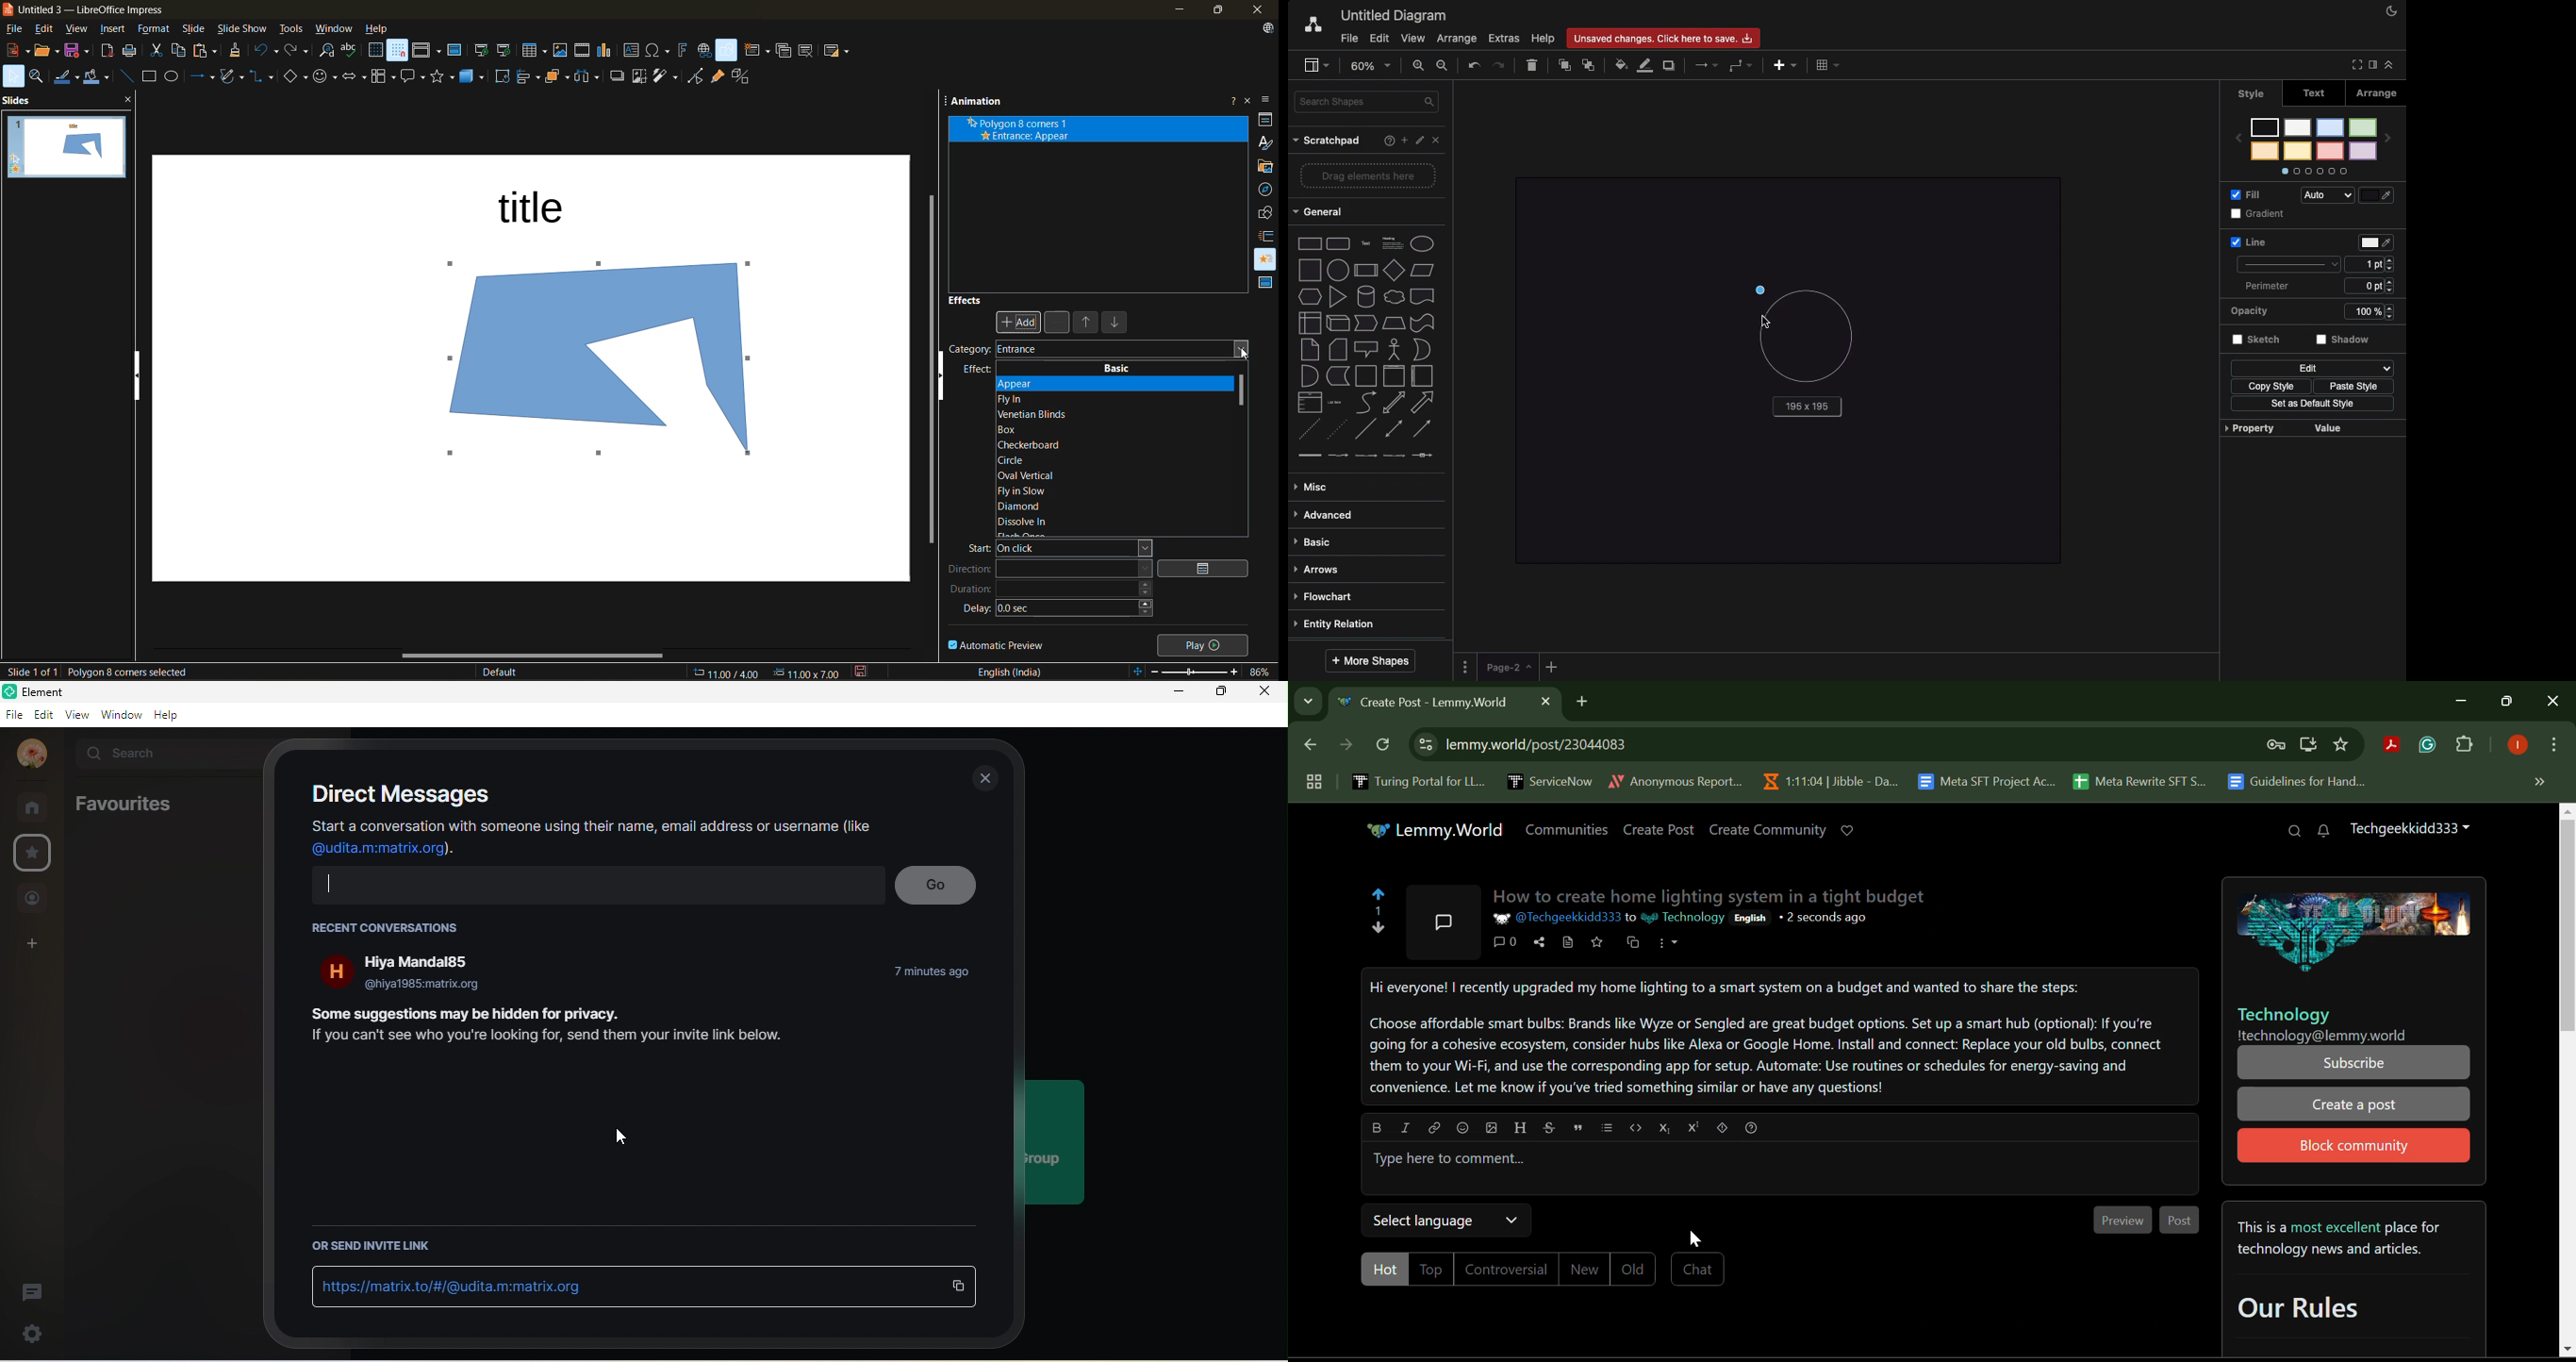  I want to click on Entrance, so click(1033, 350).